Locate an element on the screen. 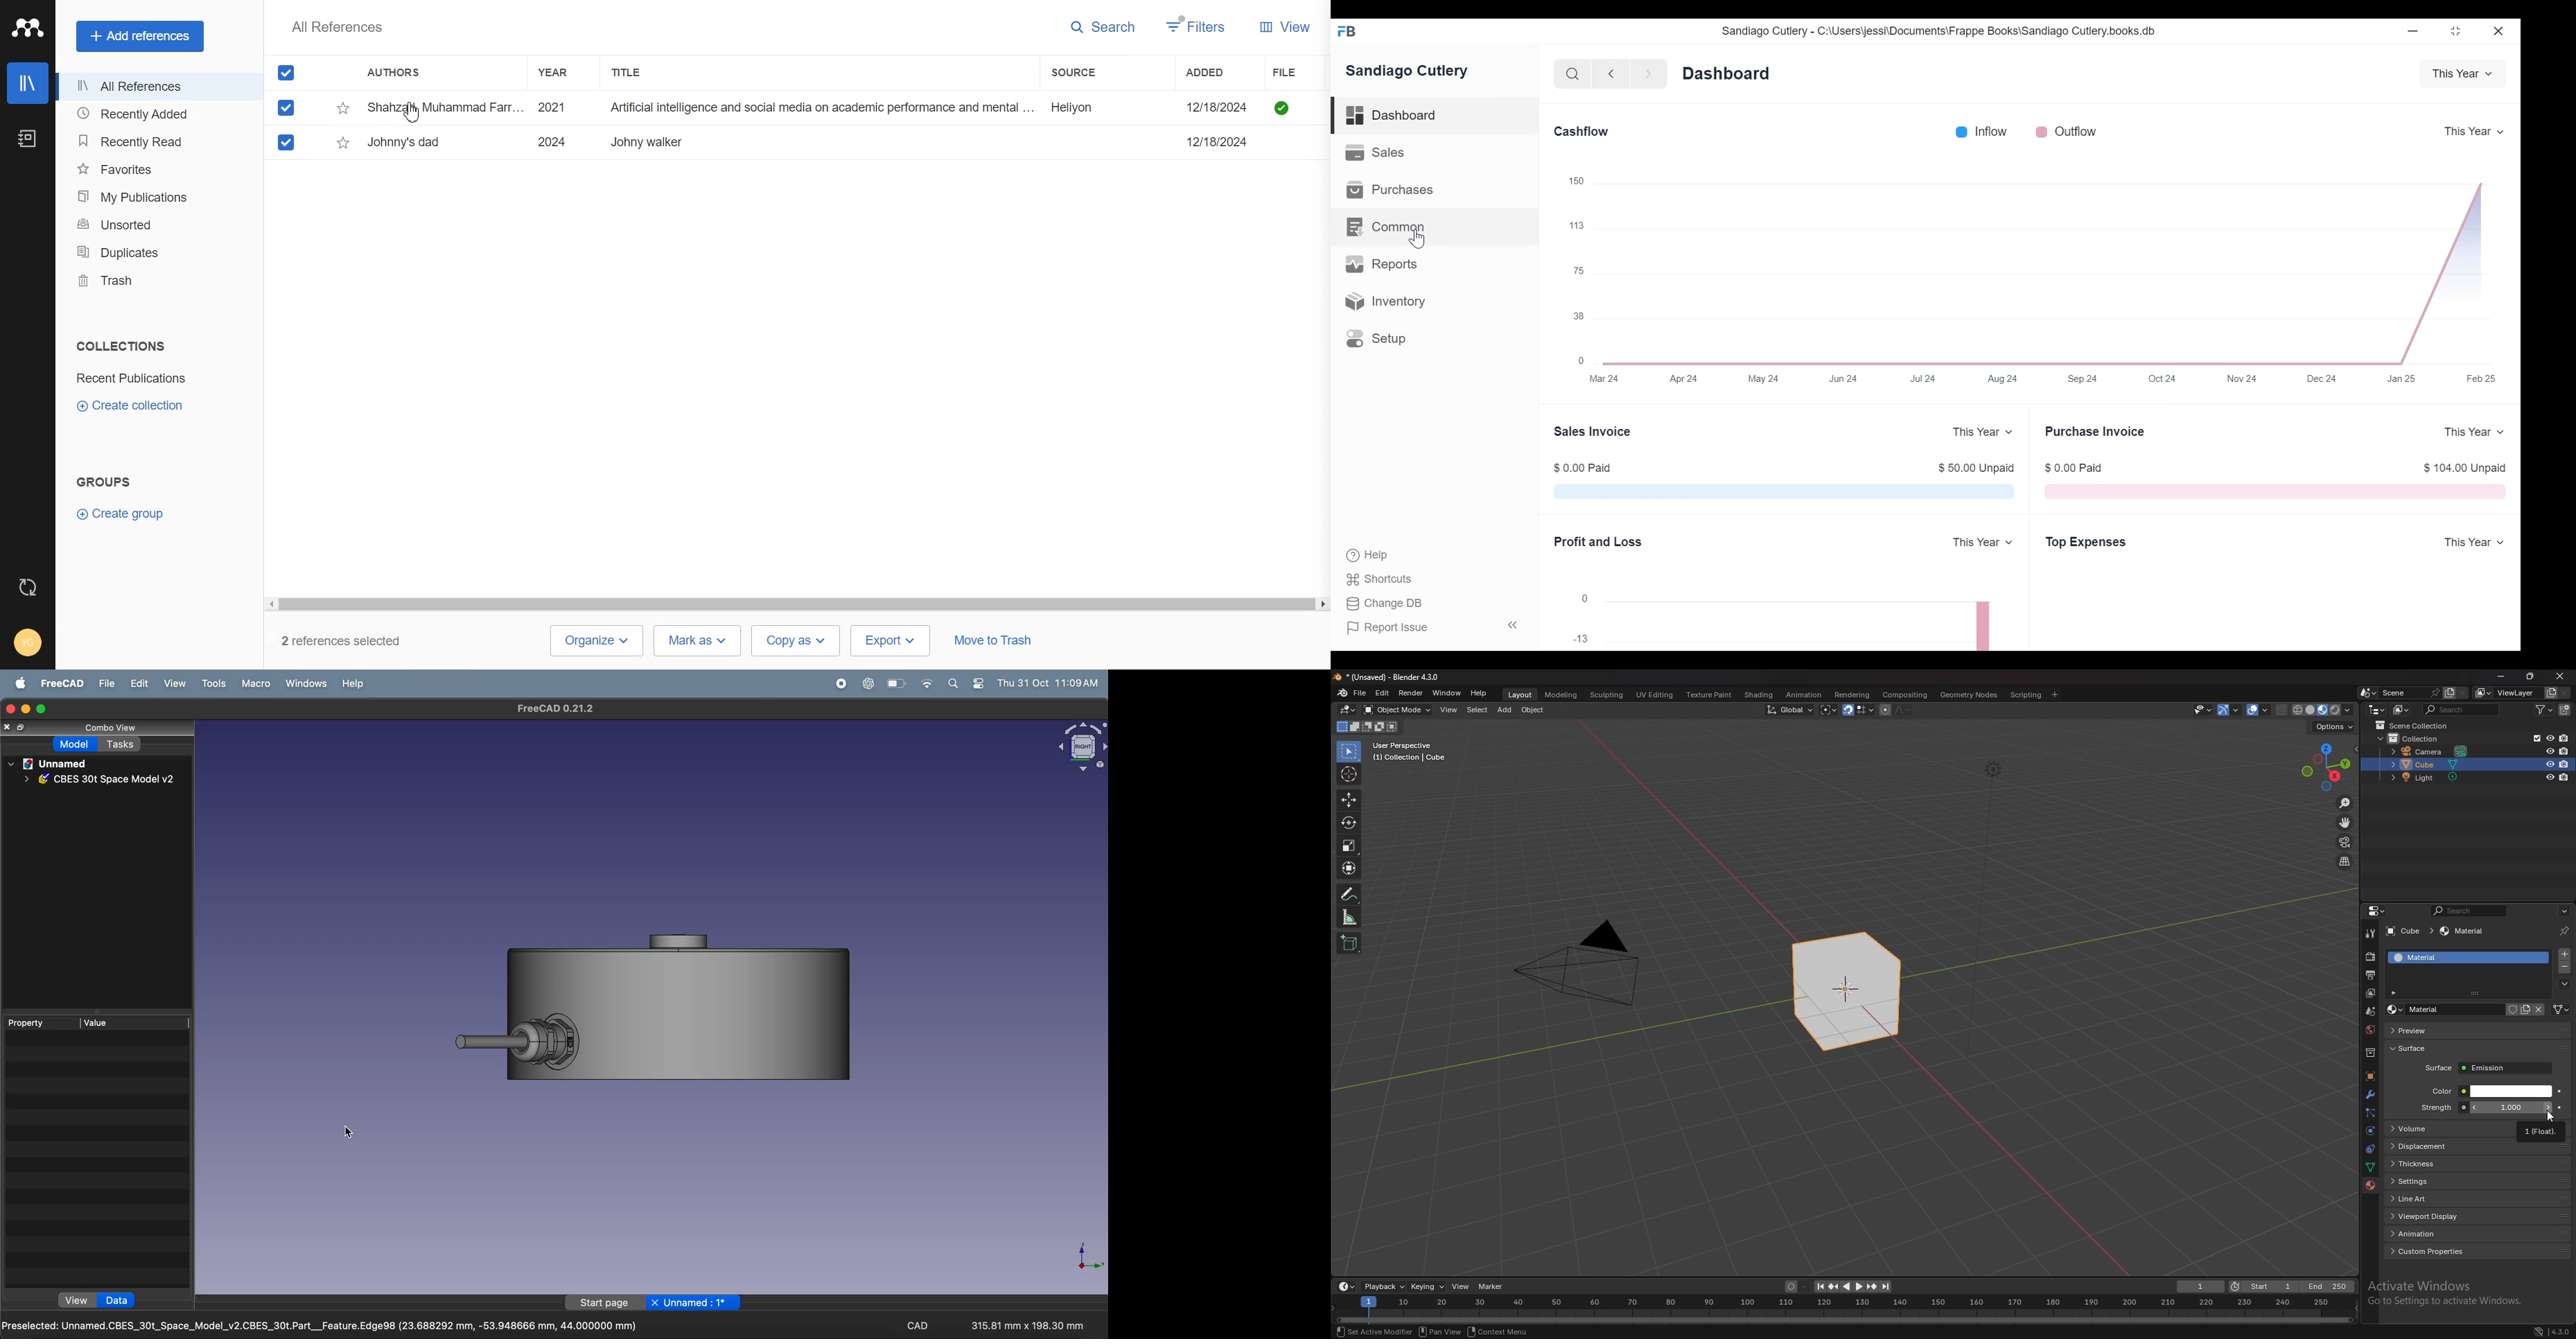 Image resolution: width=2576 pixels, height=1344 pixels. Create Group is located at coordinates (127, 513).